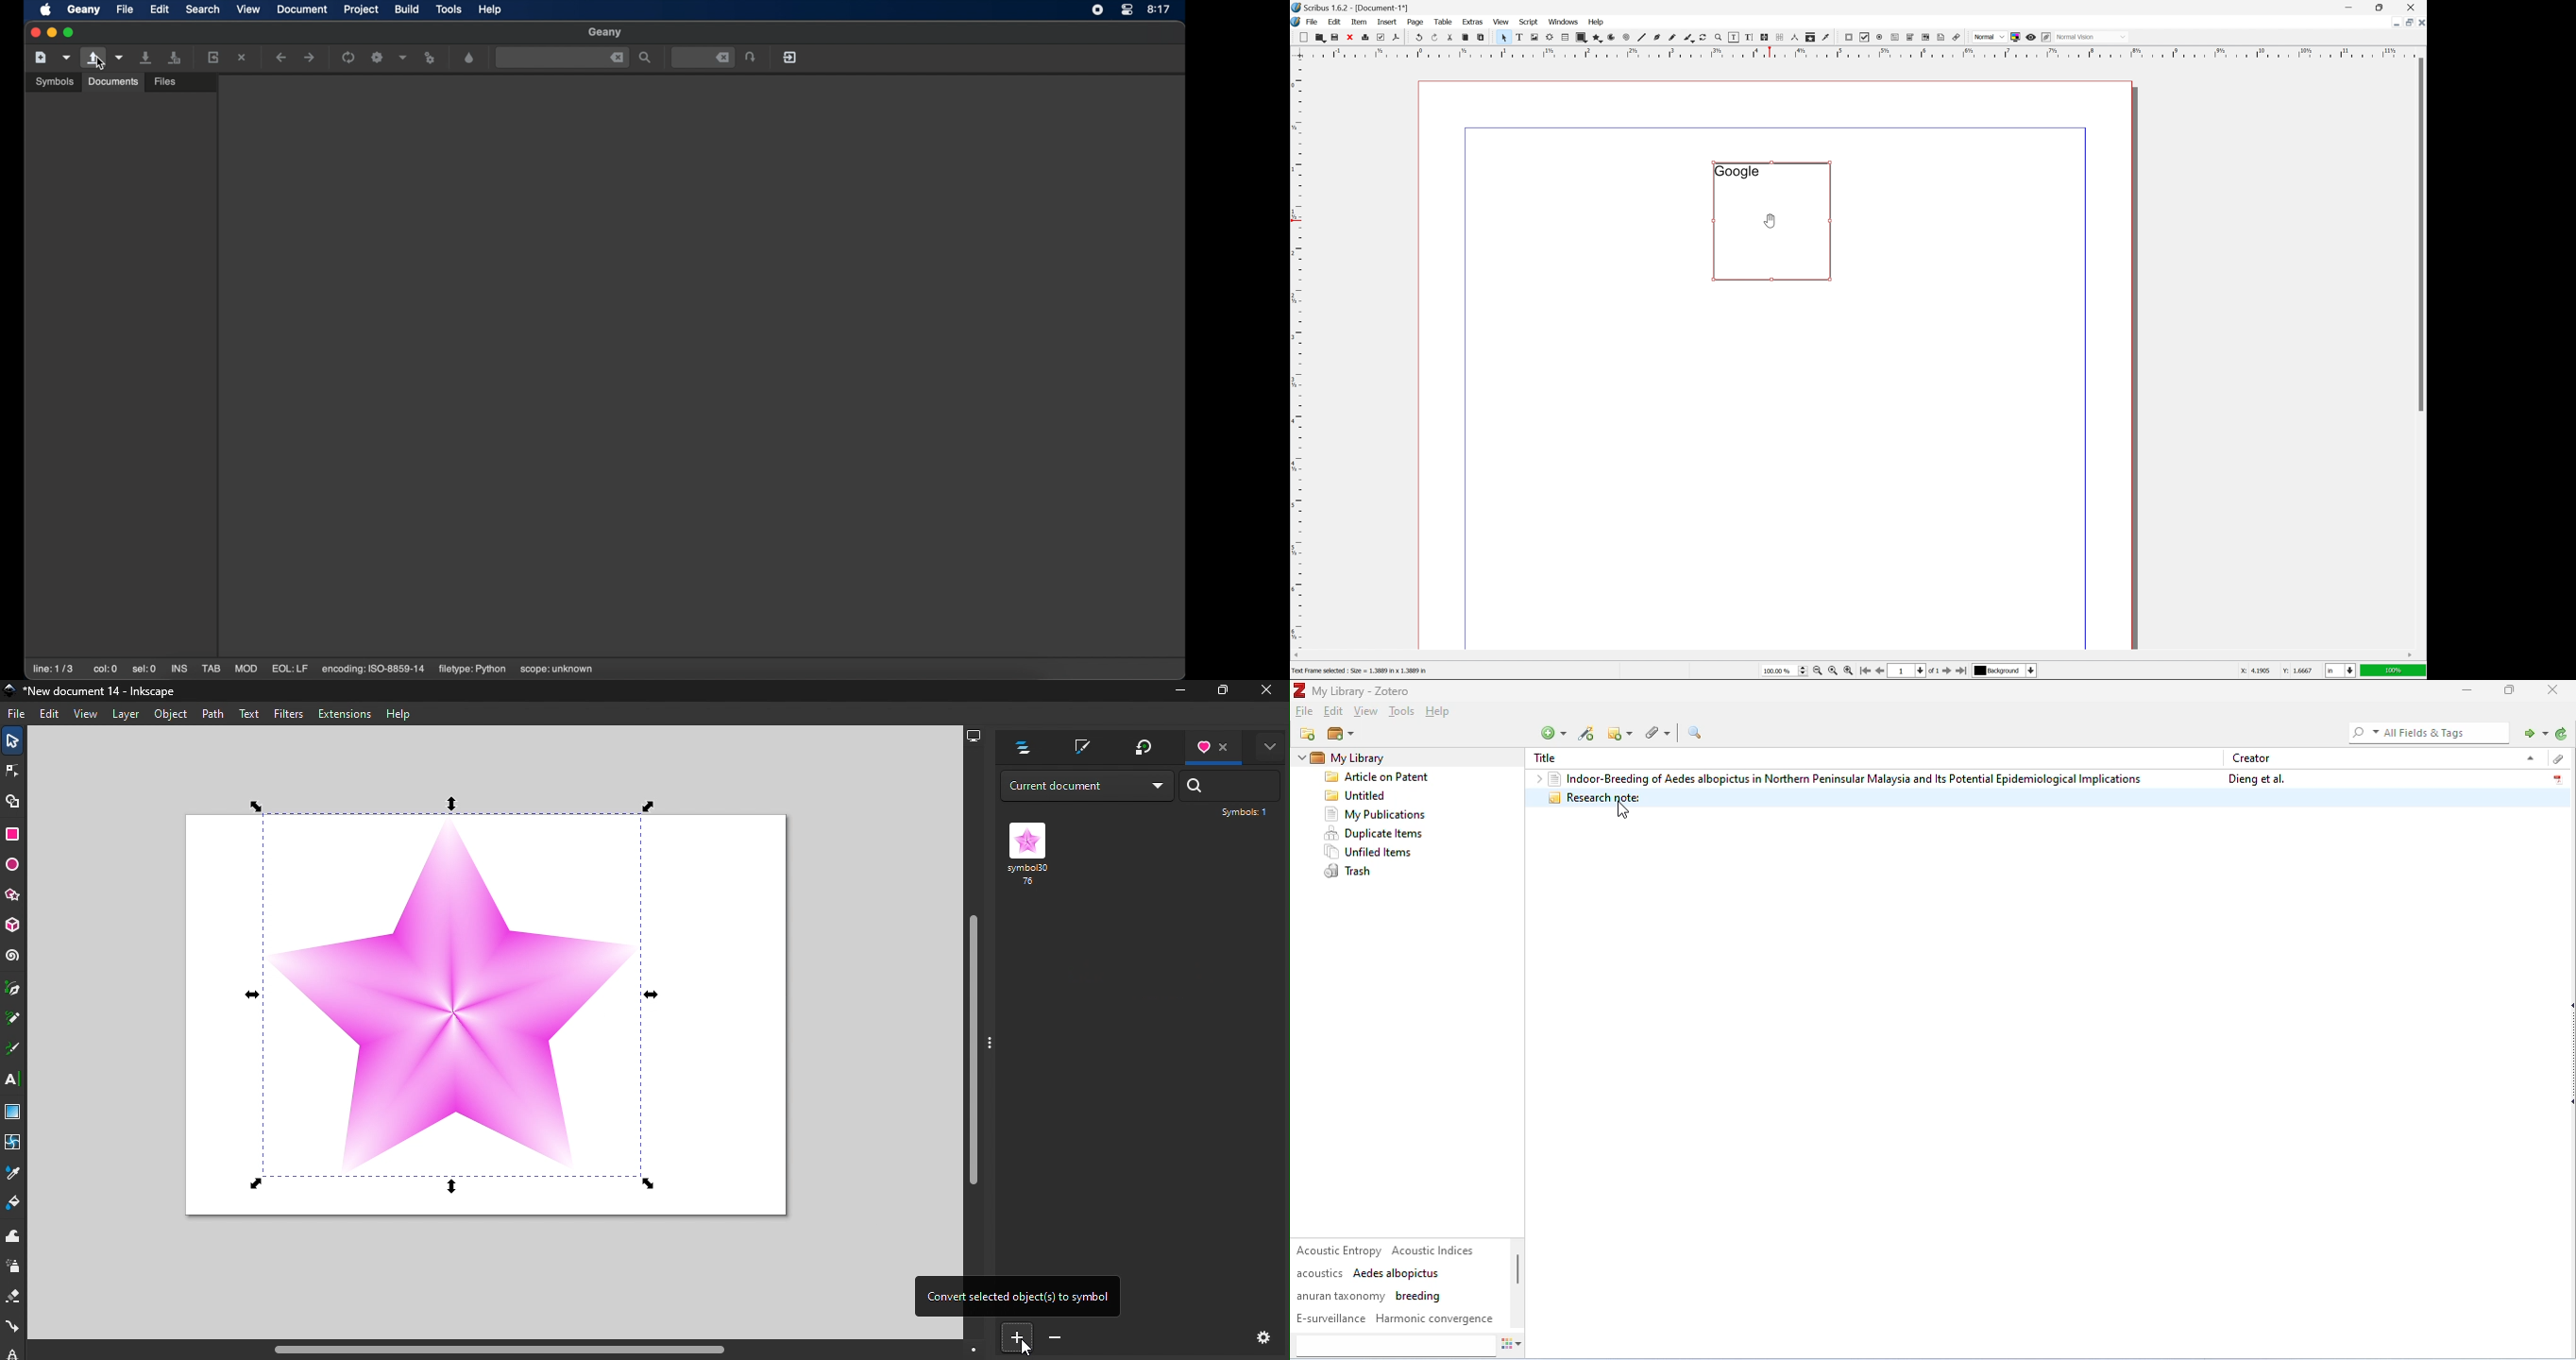 The image size is (2576, 1372). What do you see at coordinates (1335, 37) in the screenshot?
I see `save` at bounding box center [1335, 37].